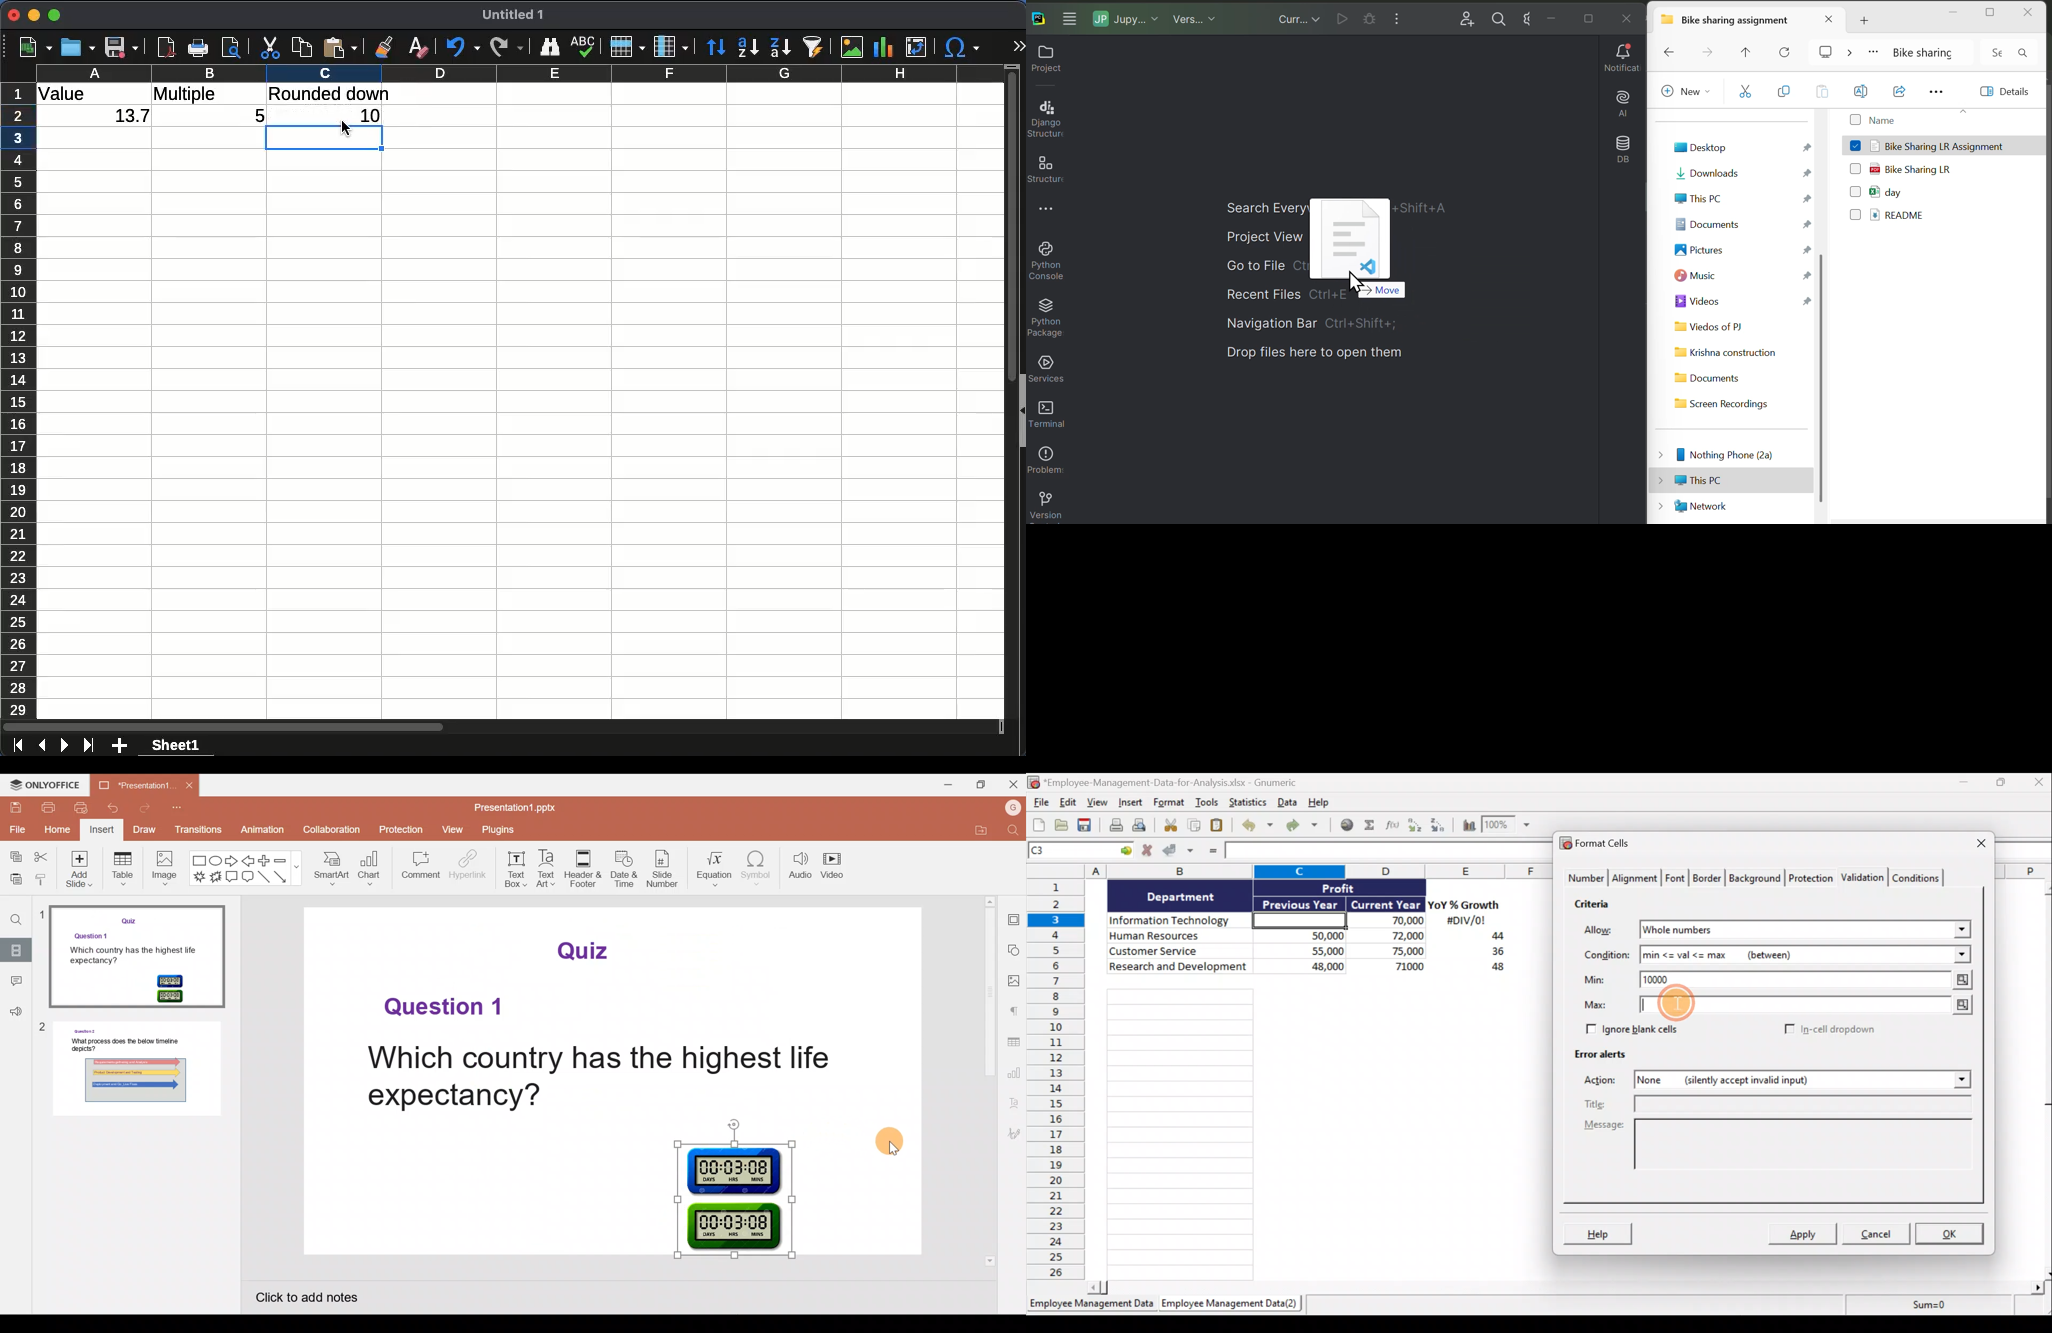  I want to click on finder, so click(550, 48).